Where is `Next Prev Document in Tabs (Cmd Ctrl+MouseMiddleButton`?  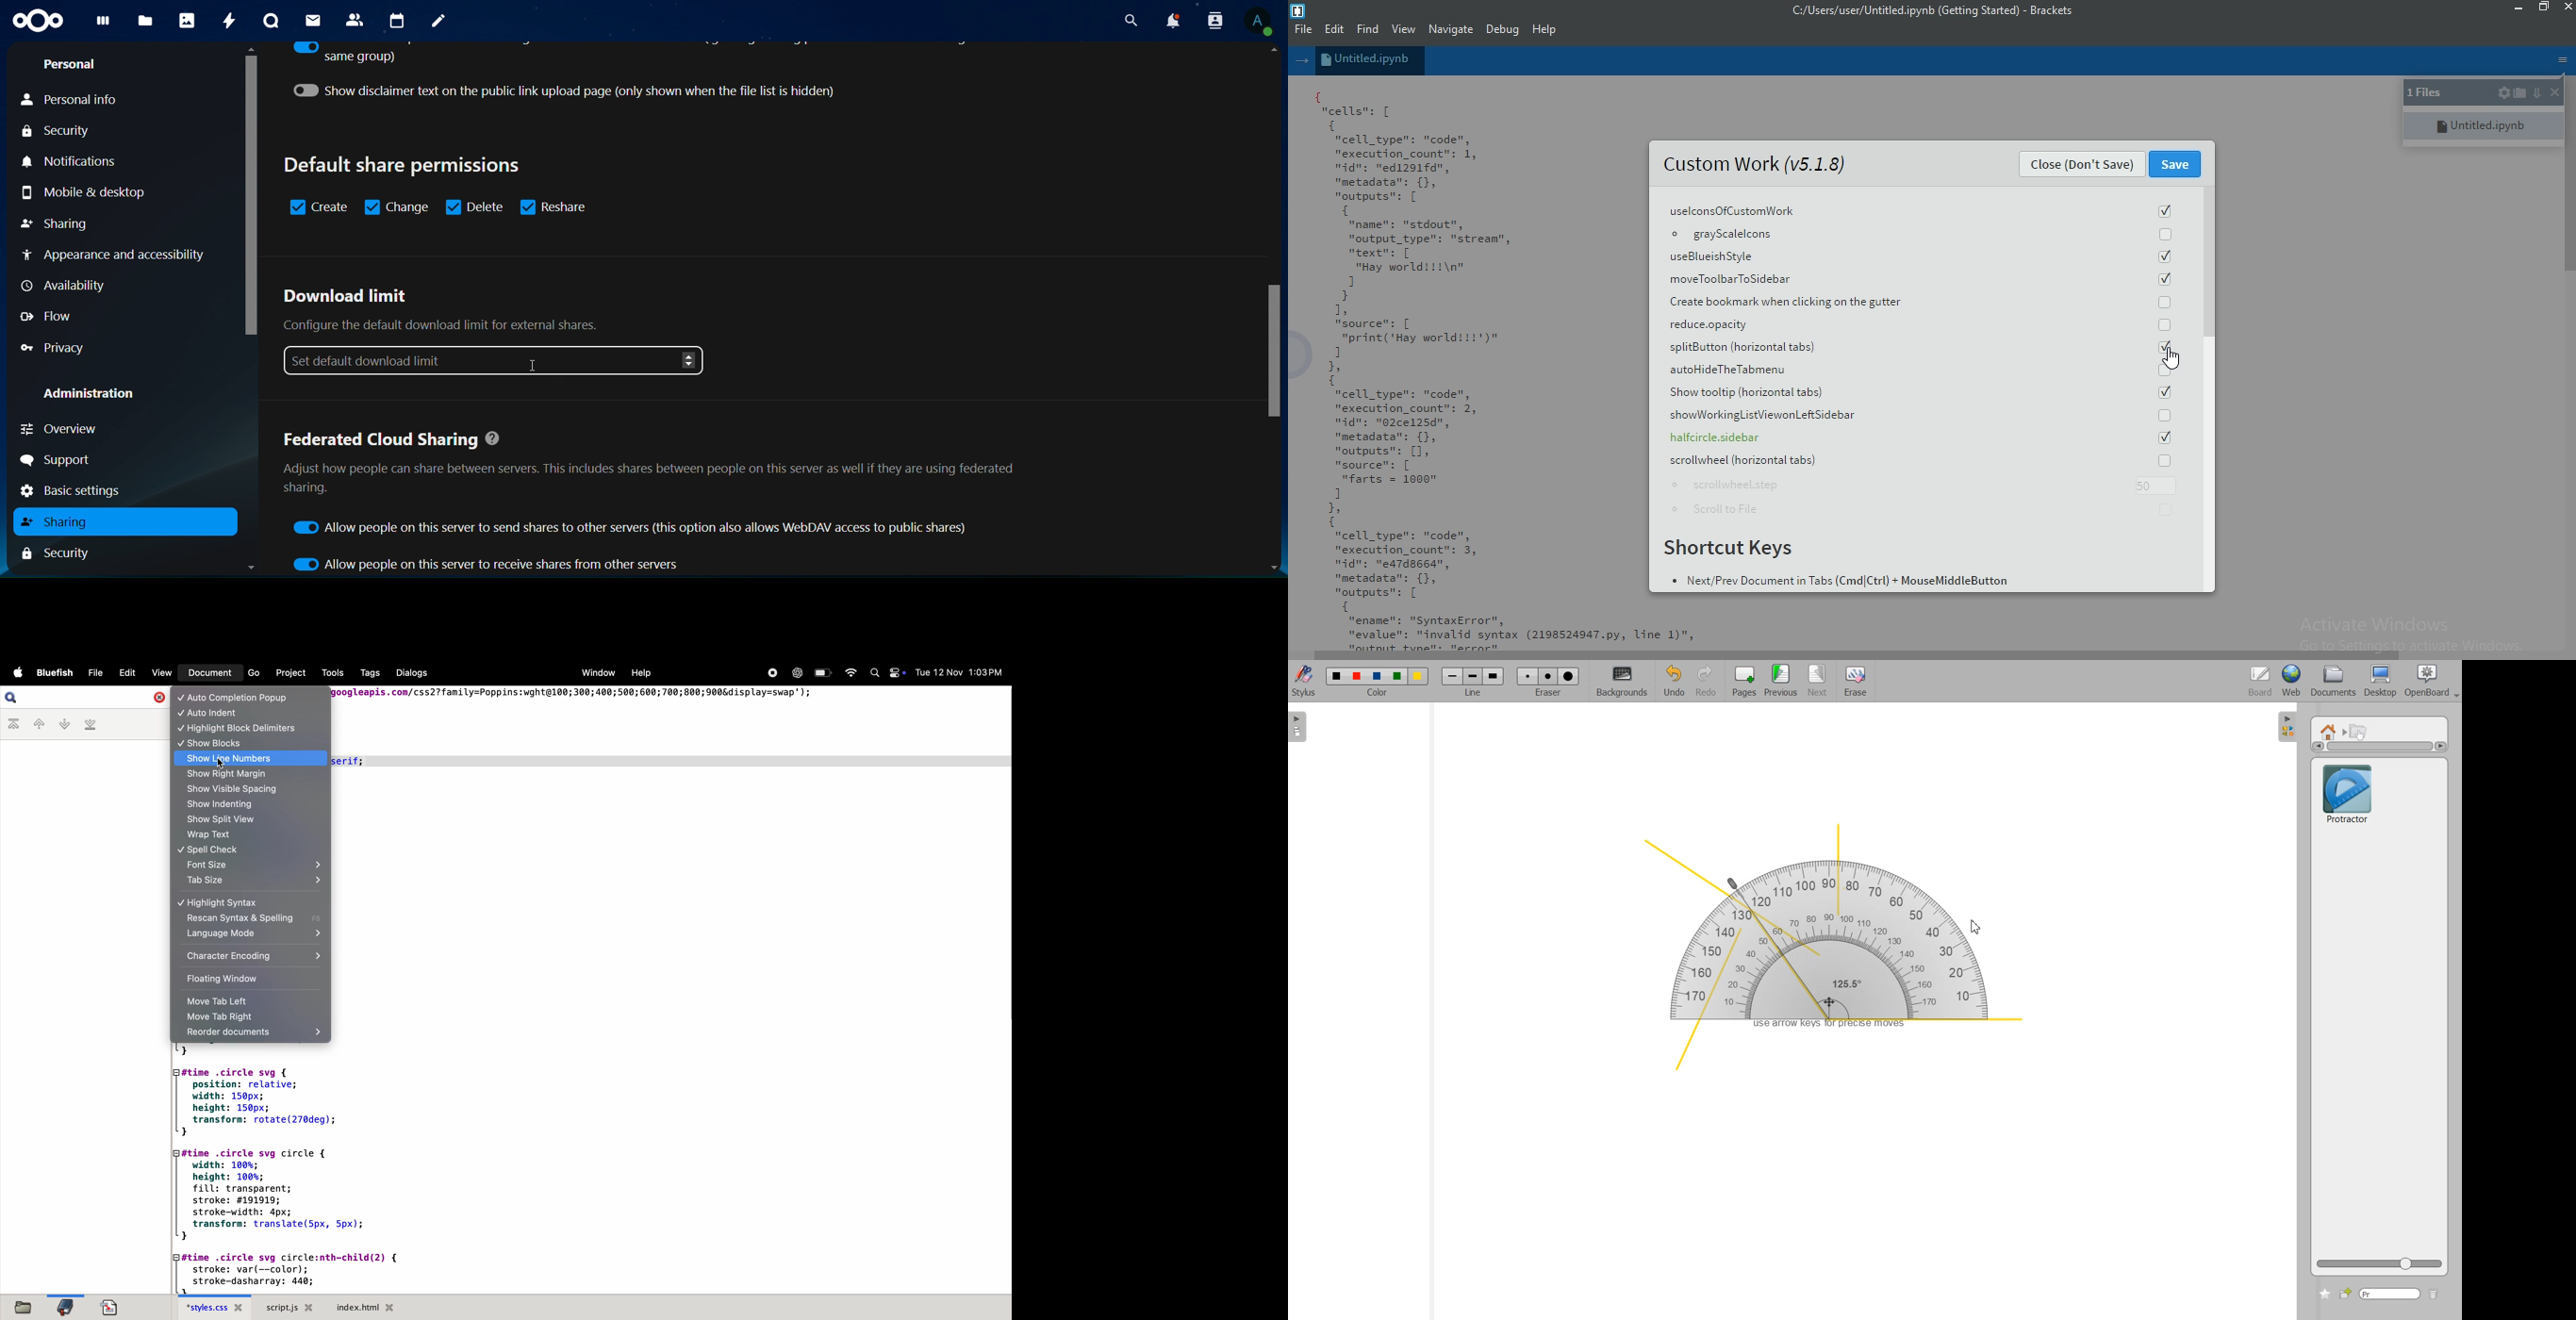
Next Prev Document in Tabs (Cmd Ctrl+MouseMiddleButton is located at coordinates (1839, 579).